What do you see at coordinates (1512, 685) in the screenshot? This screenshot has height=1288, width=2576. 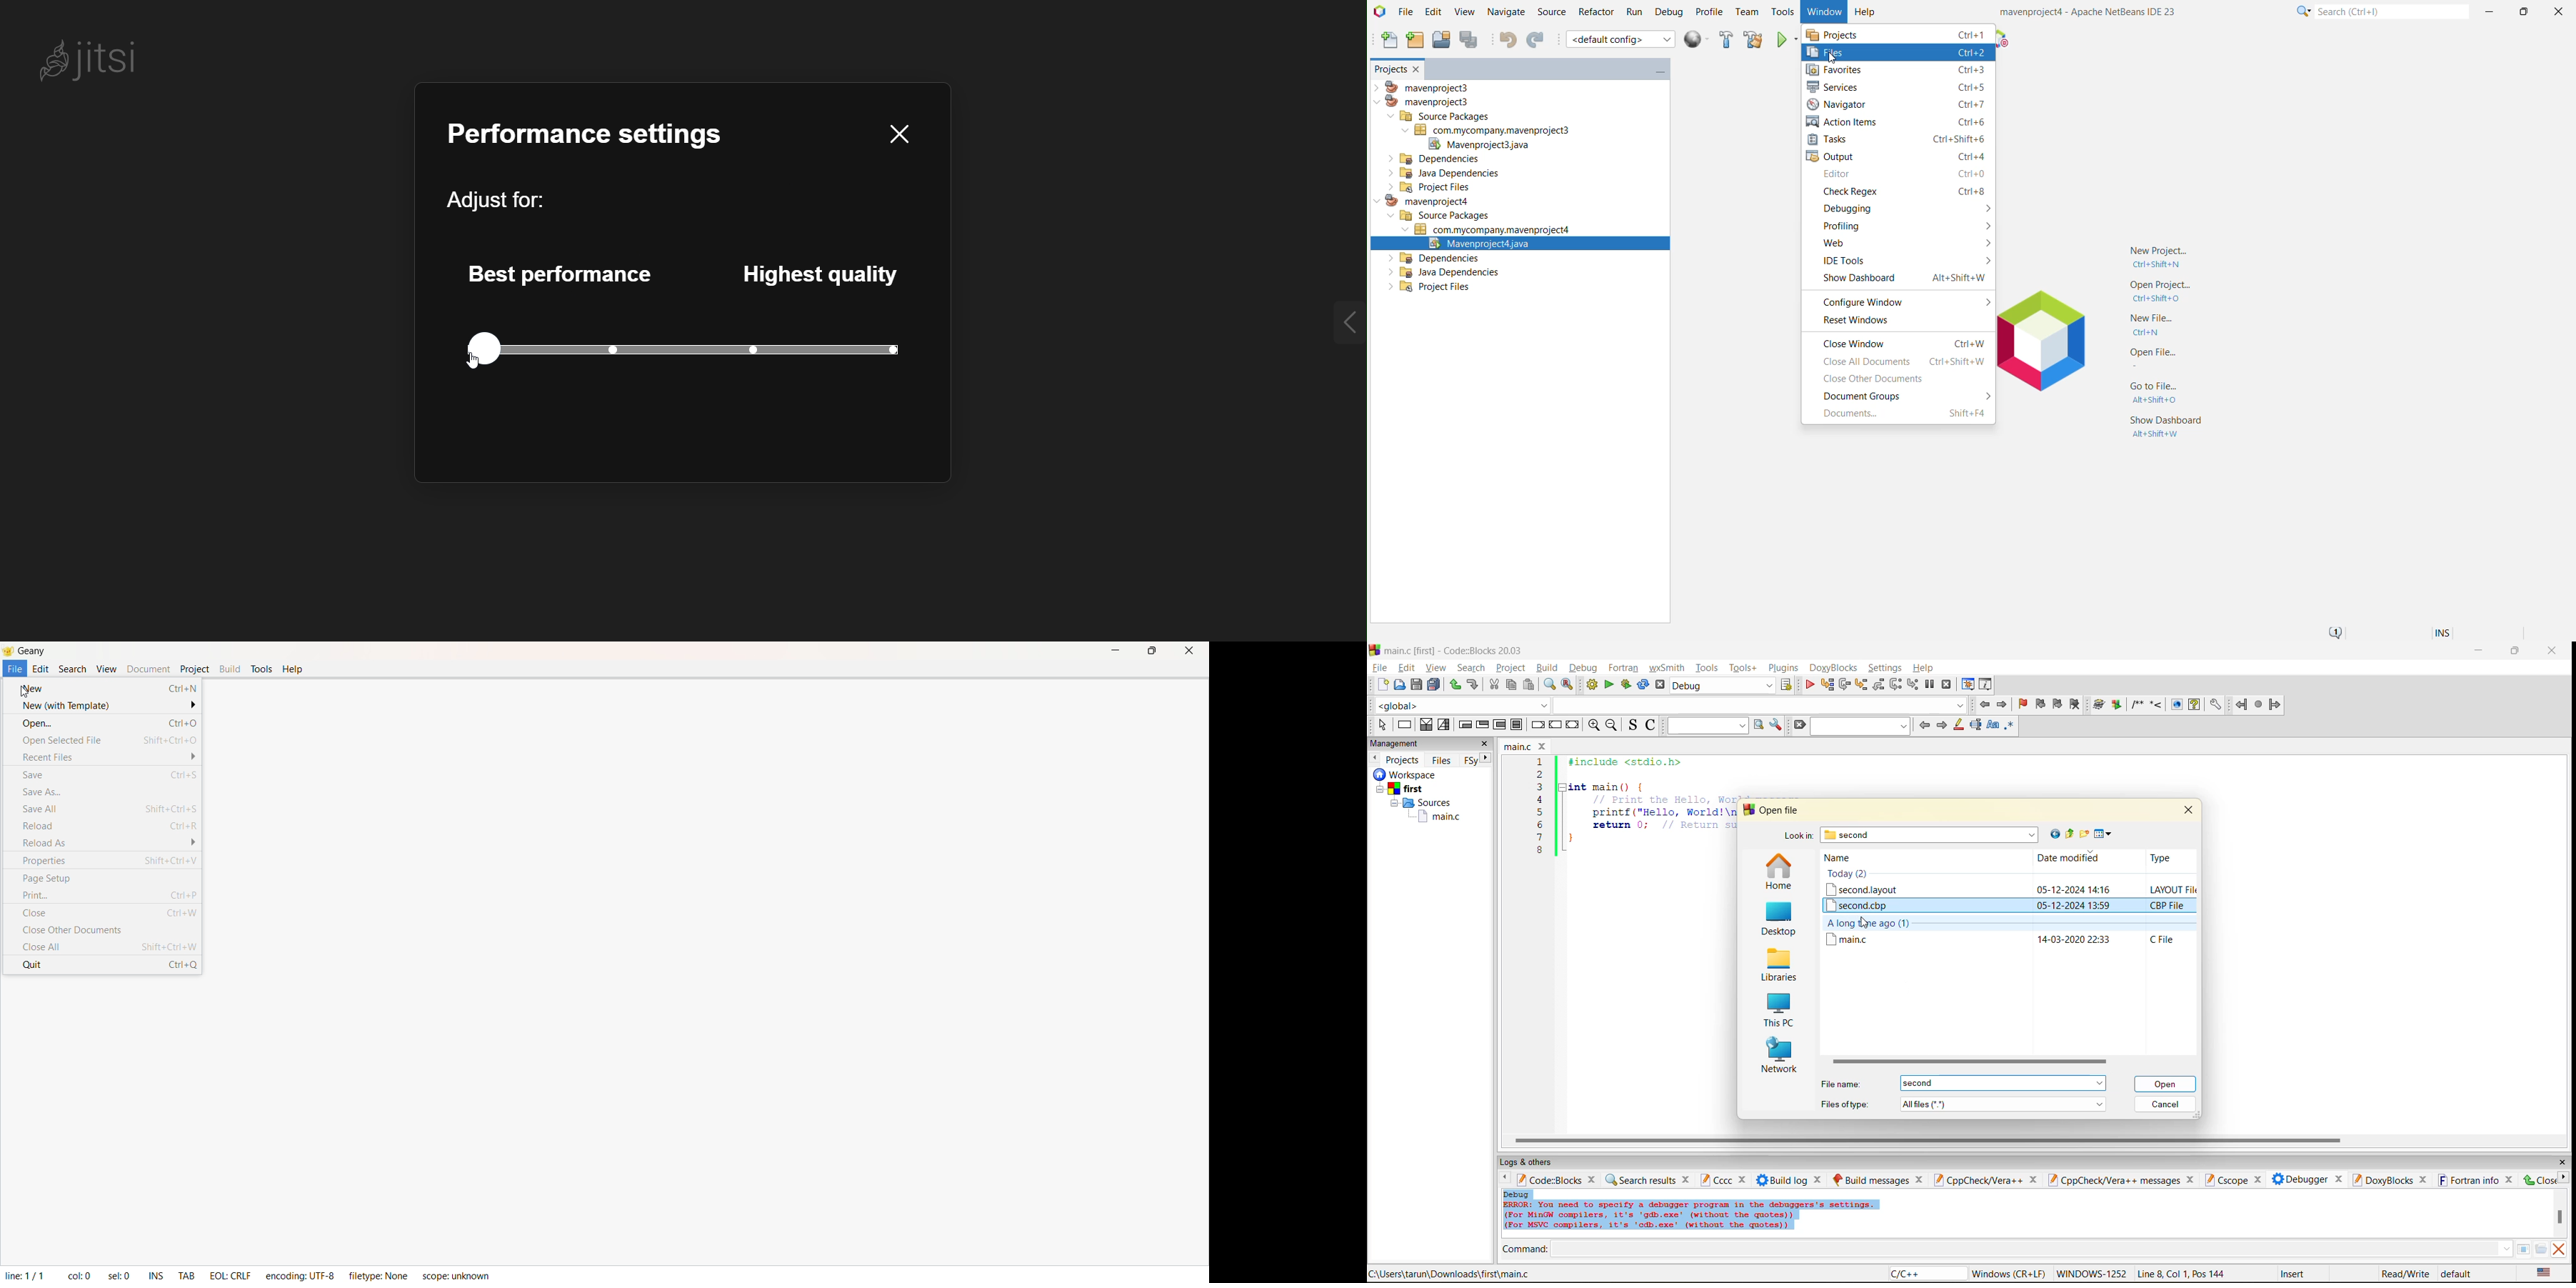 I see `copy` at bounding box center [1512, 685].